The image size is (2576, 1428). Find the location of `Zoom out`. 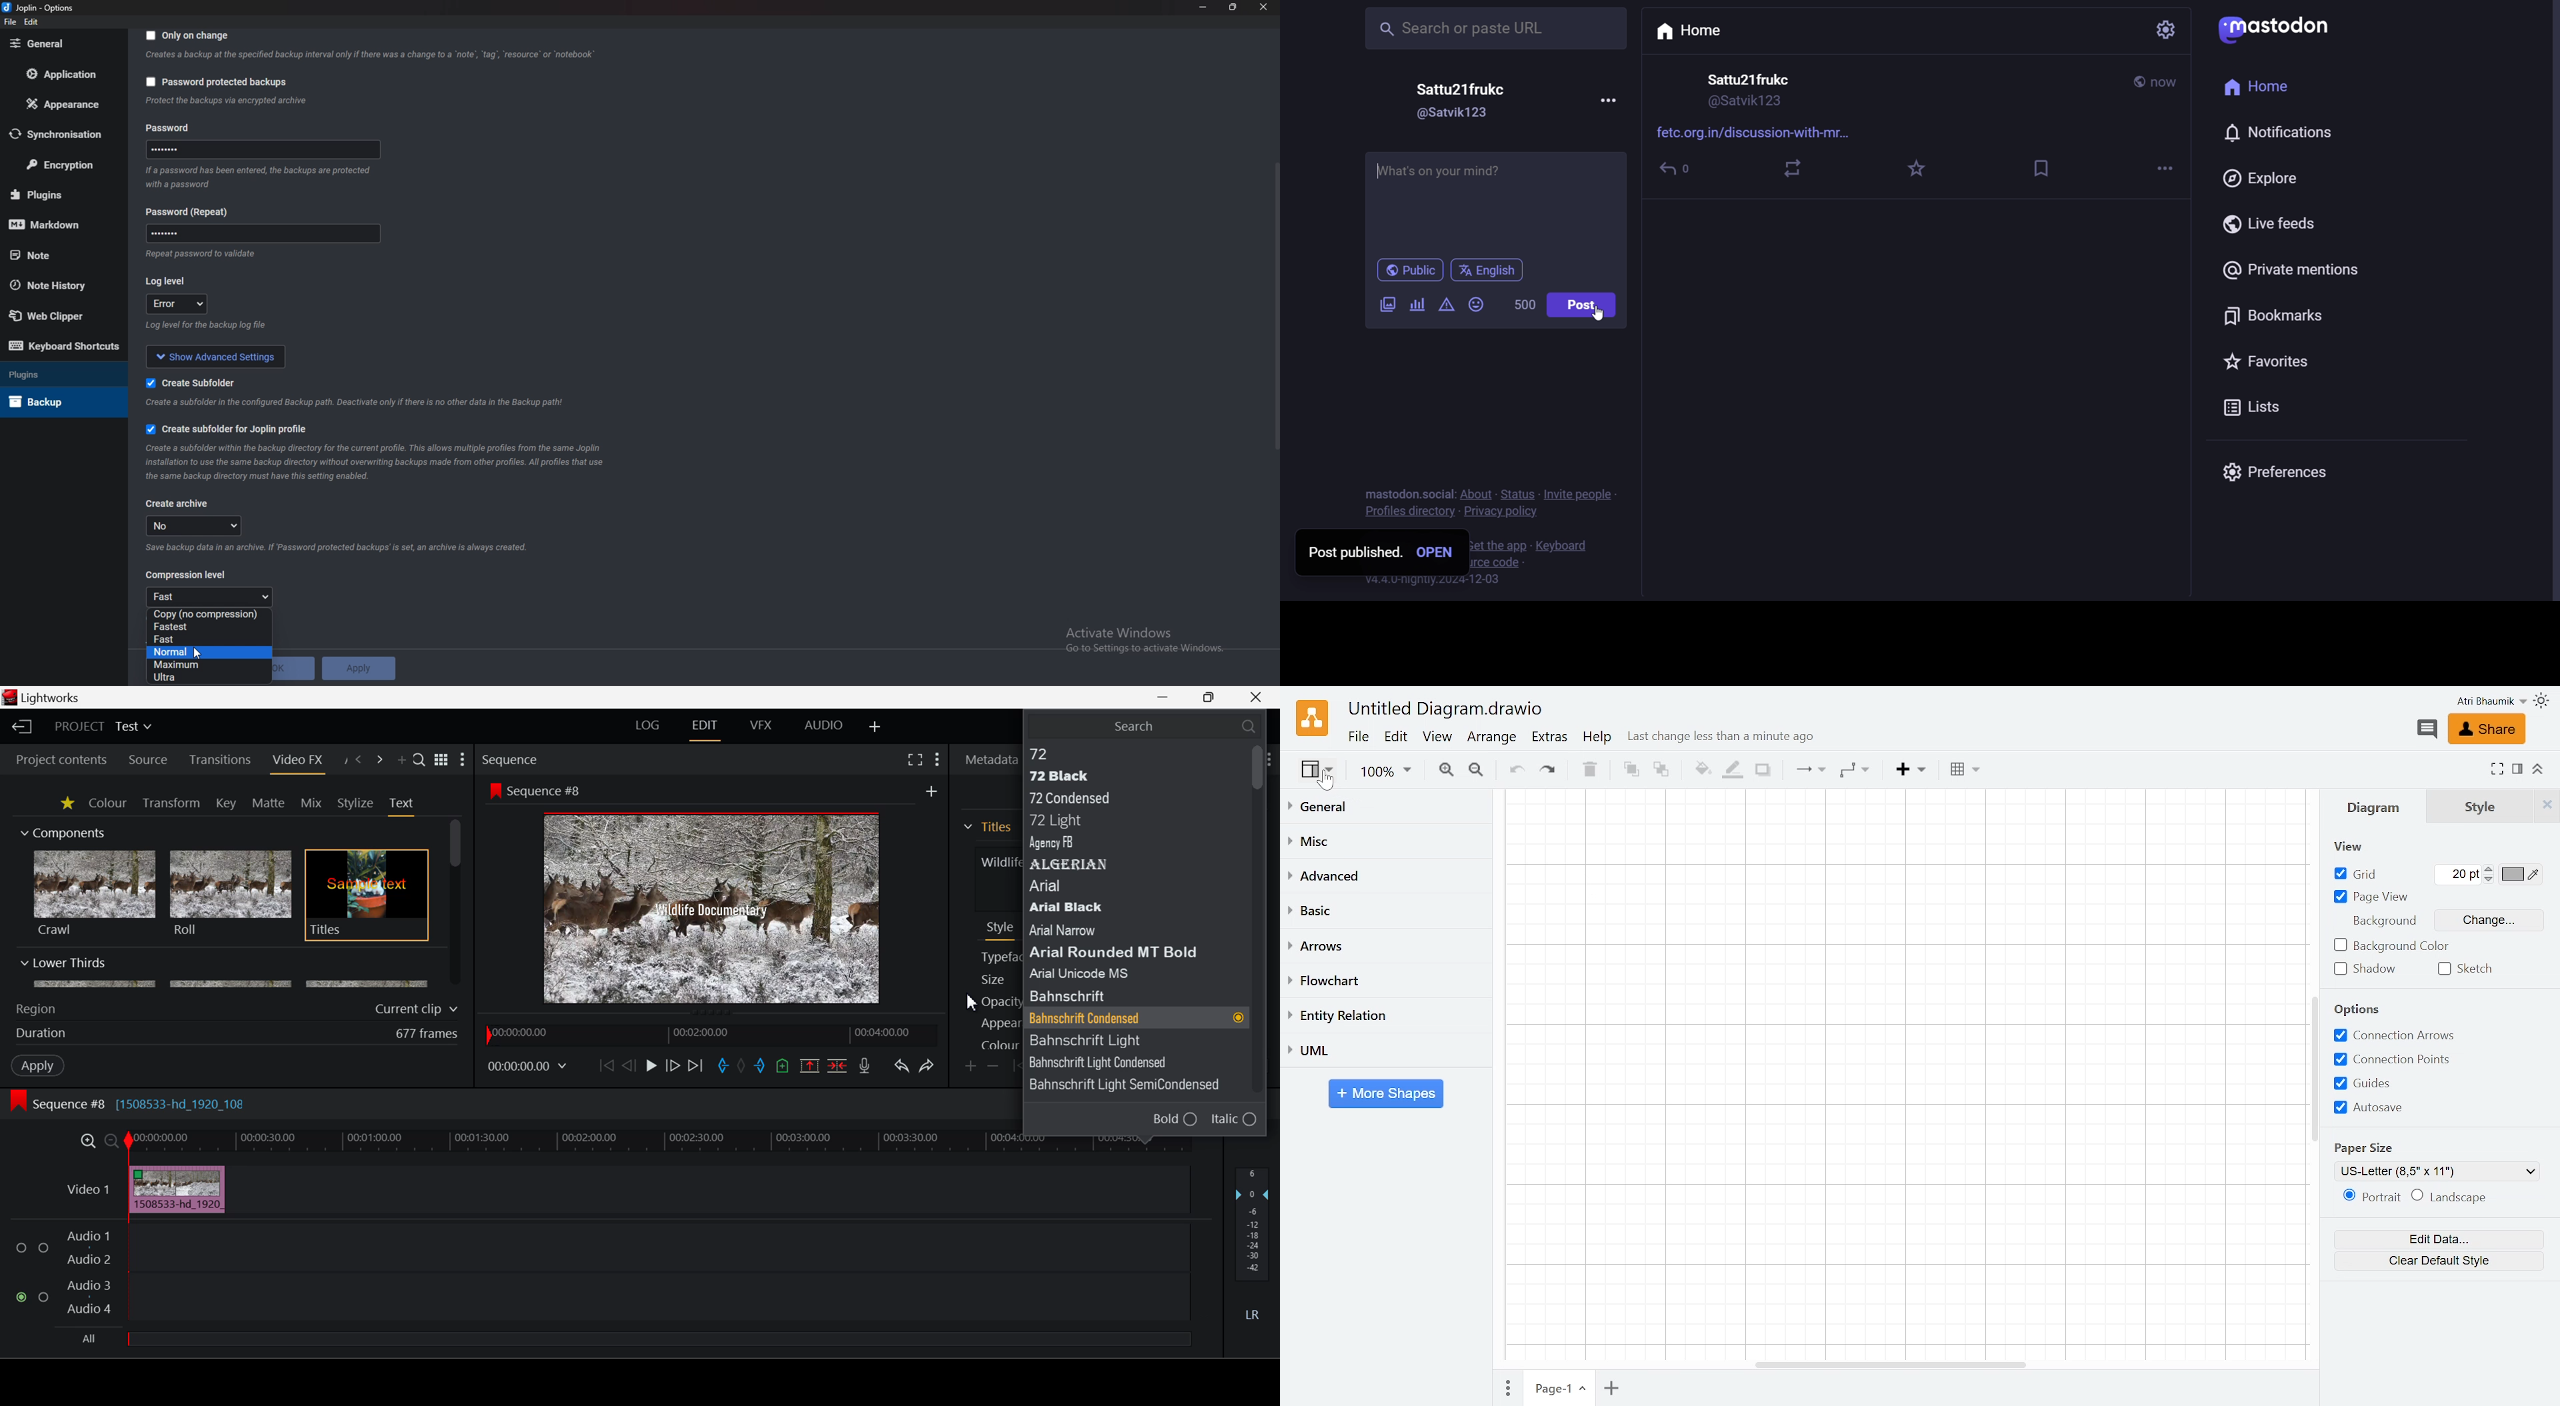

Zoom out is located at coordinates (1478, 771).